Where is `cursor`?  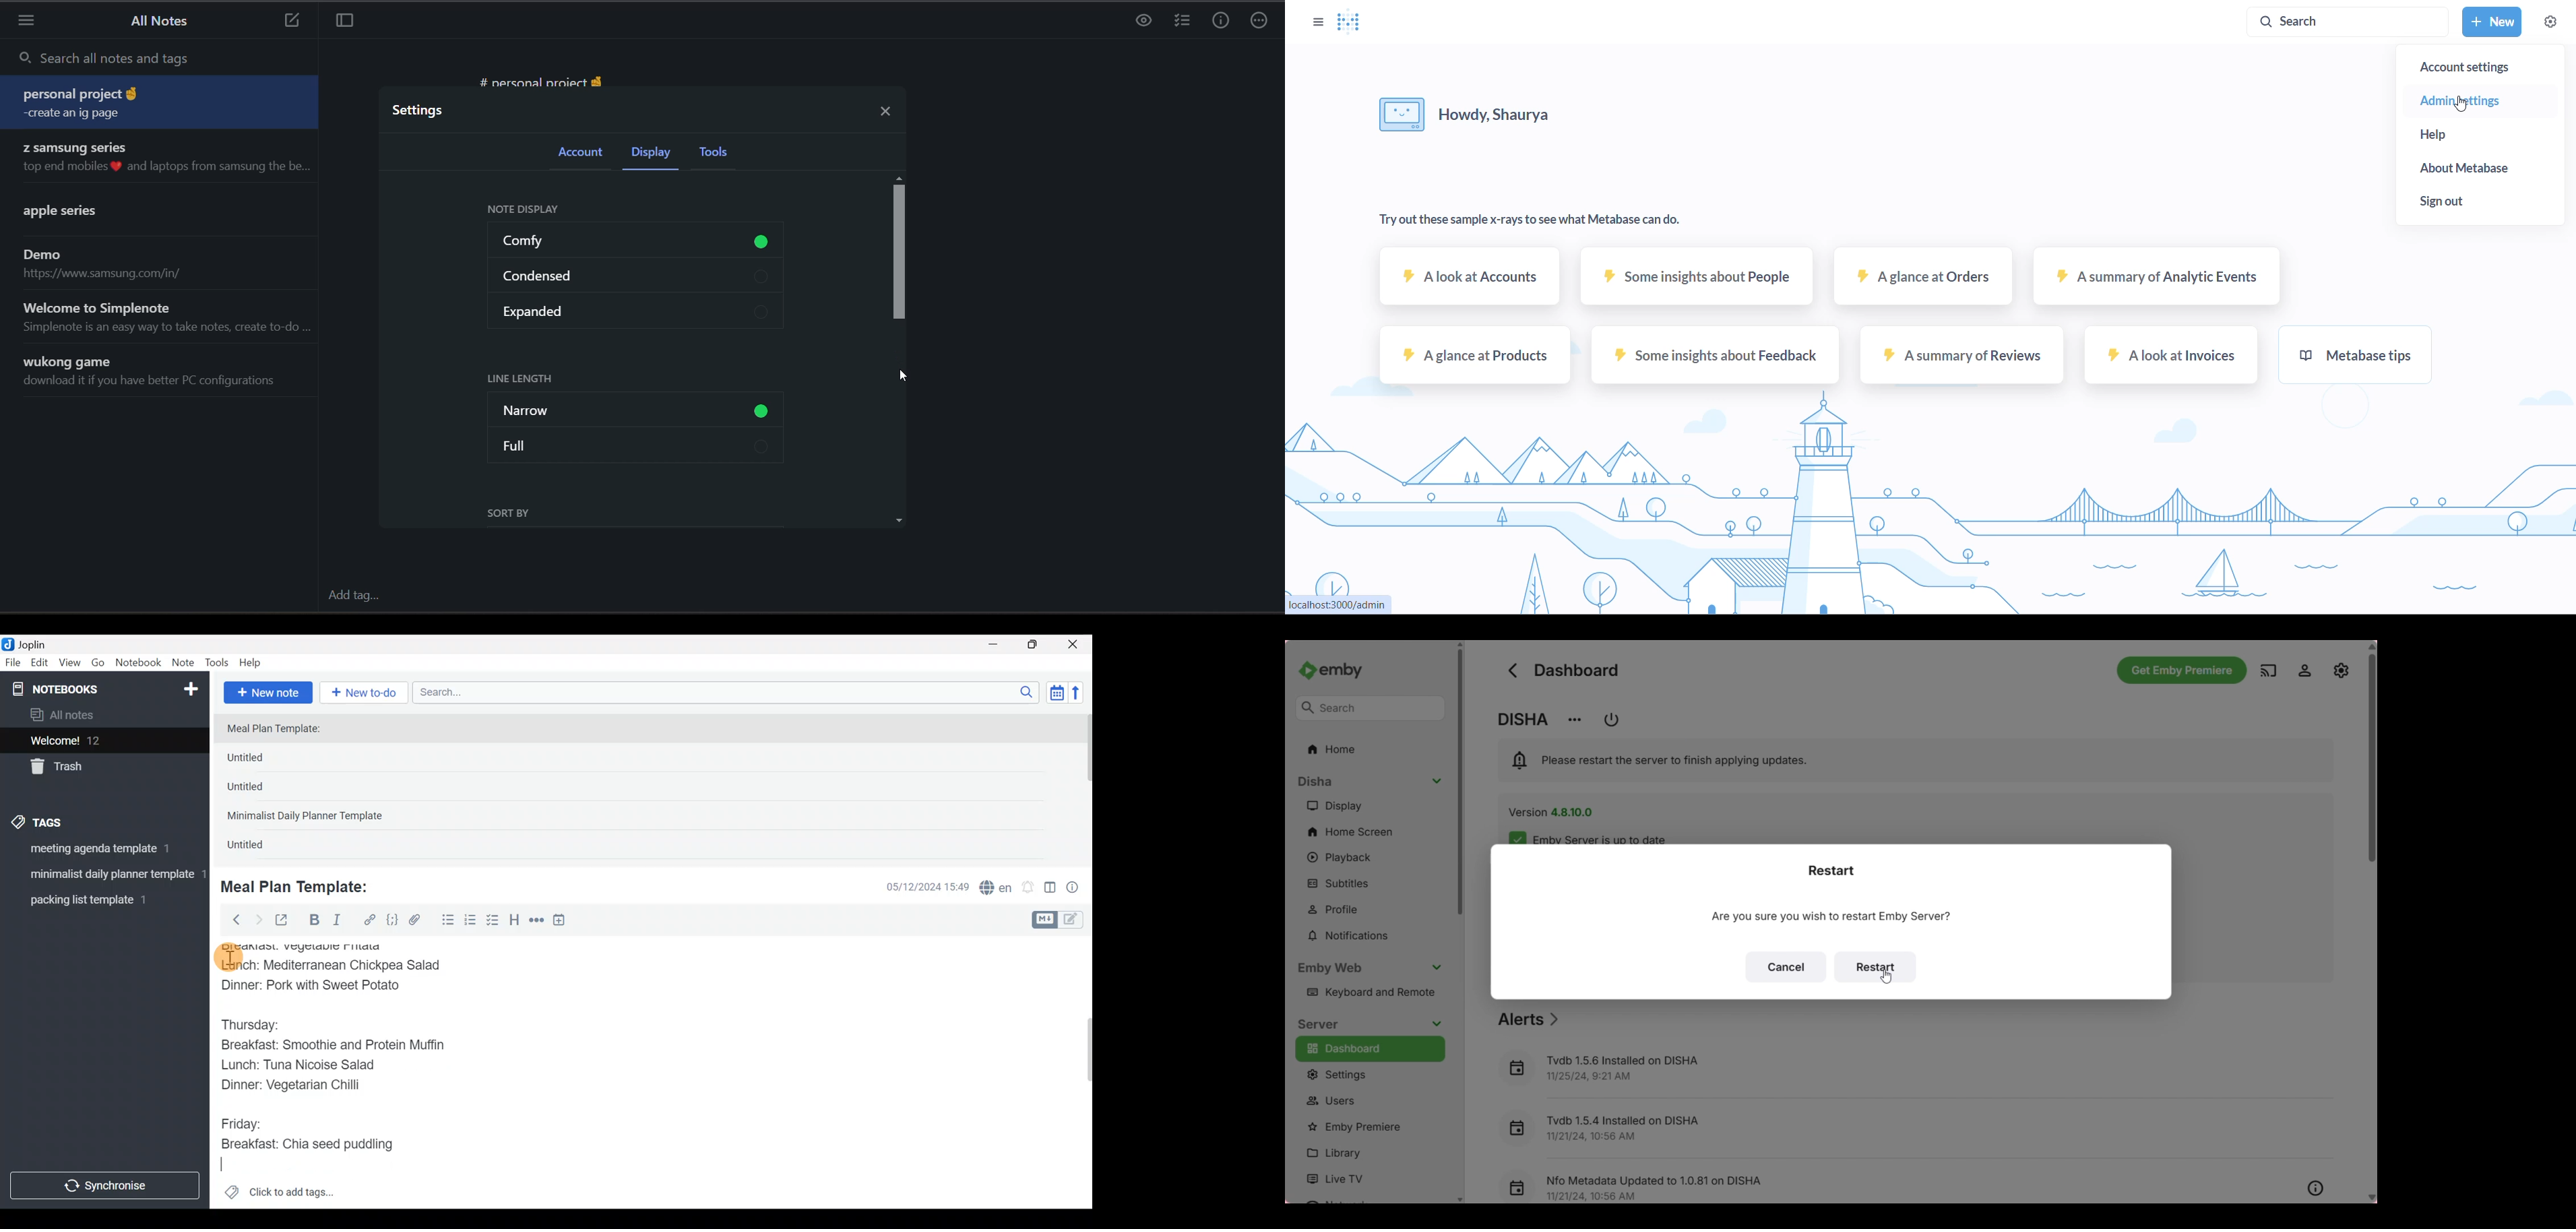
cursor is located at coordinates (228, 958).